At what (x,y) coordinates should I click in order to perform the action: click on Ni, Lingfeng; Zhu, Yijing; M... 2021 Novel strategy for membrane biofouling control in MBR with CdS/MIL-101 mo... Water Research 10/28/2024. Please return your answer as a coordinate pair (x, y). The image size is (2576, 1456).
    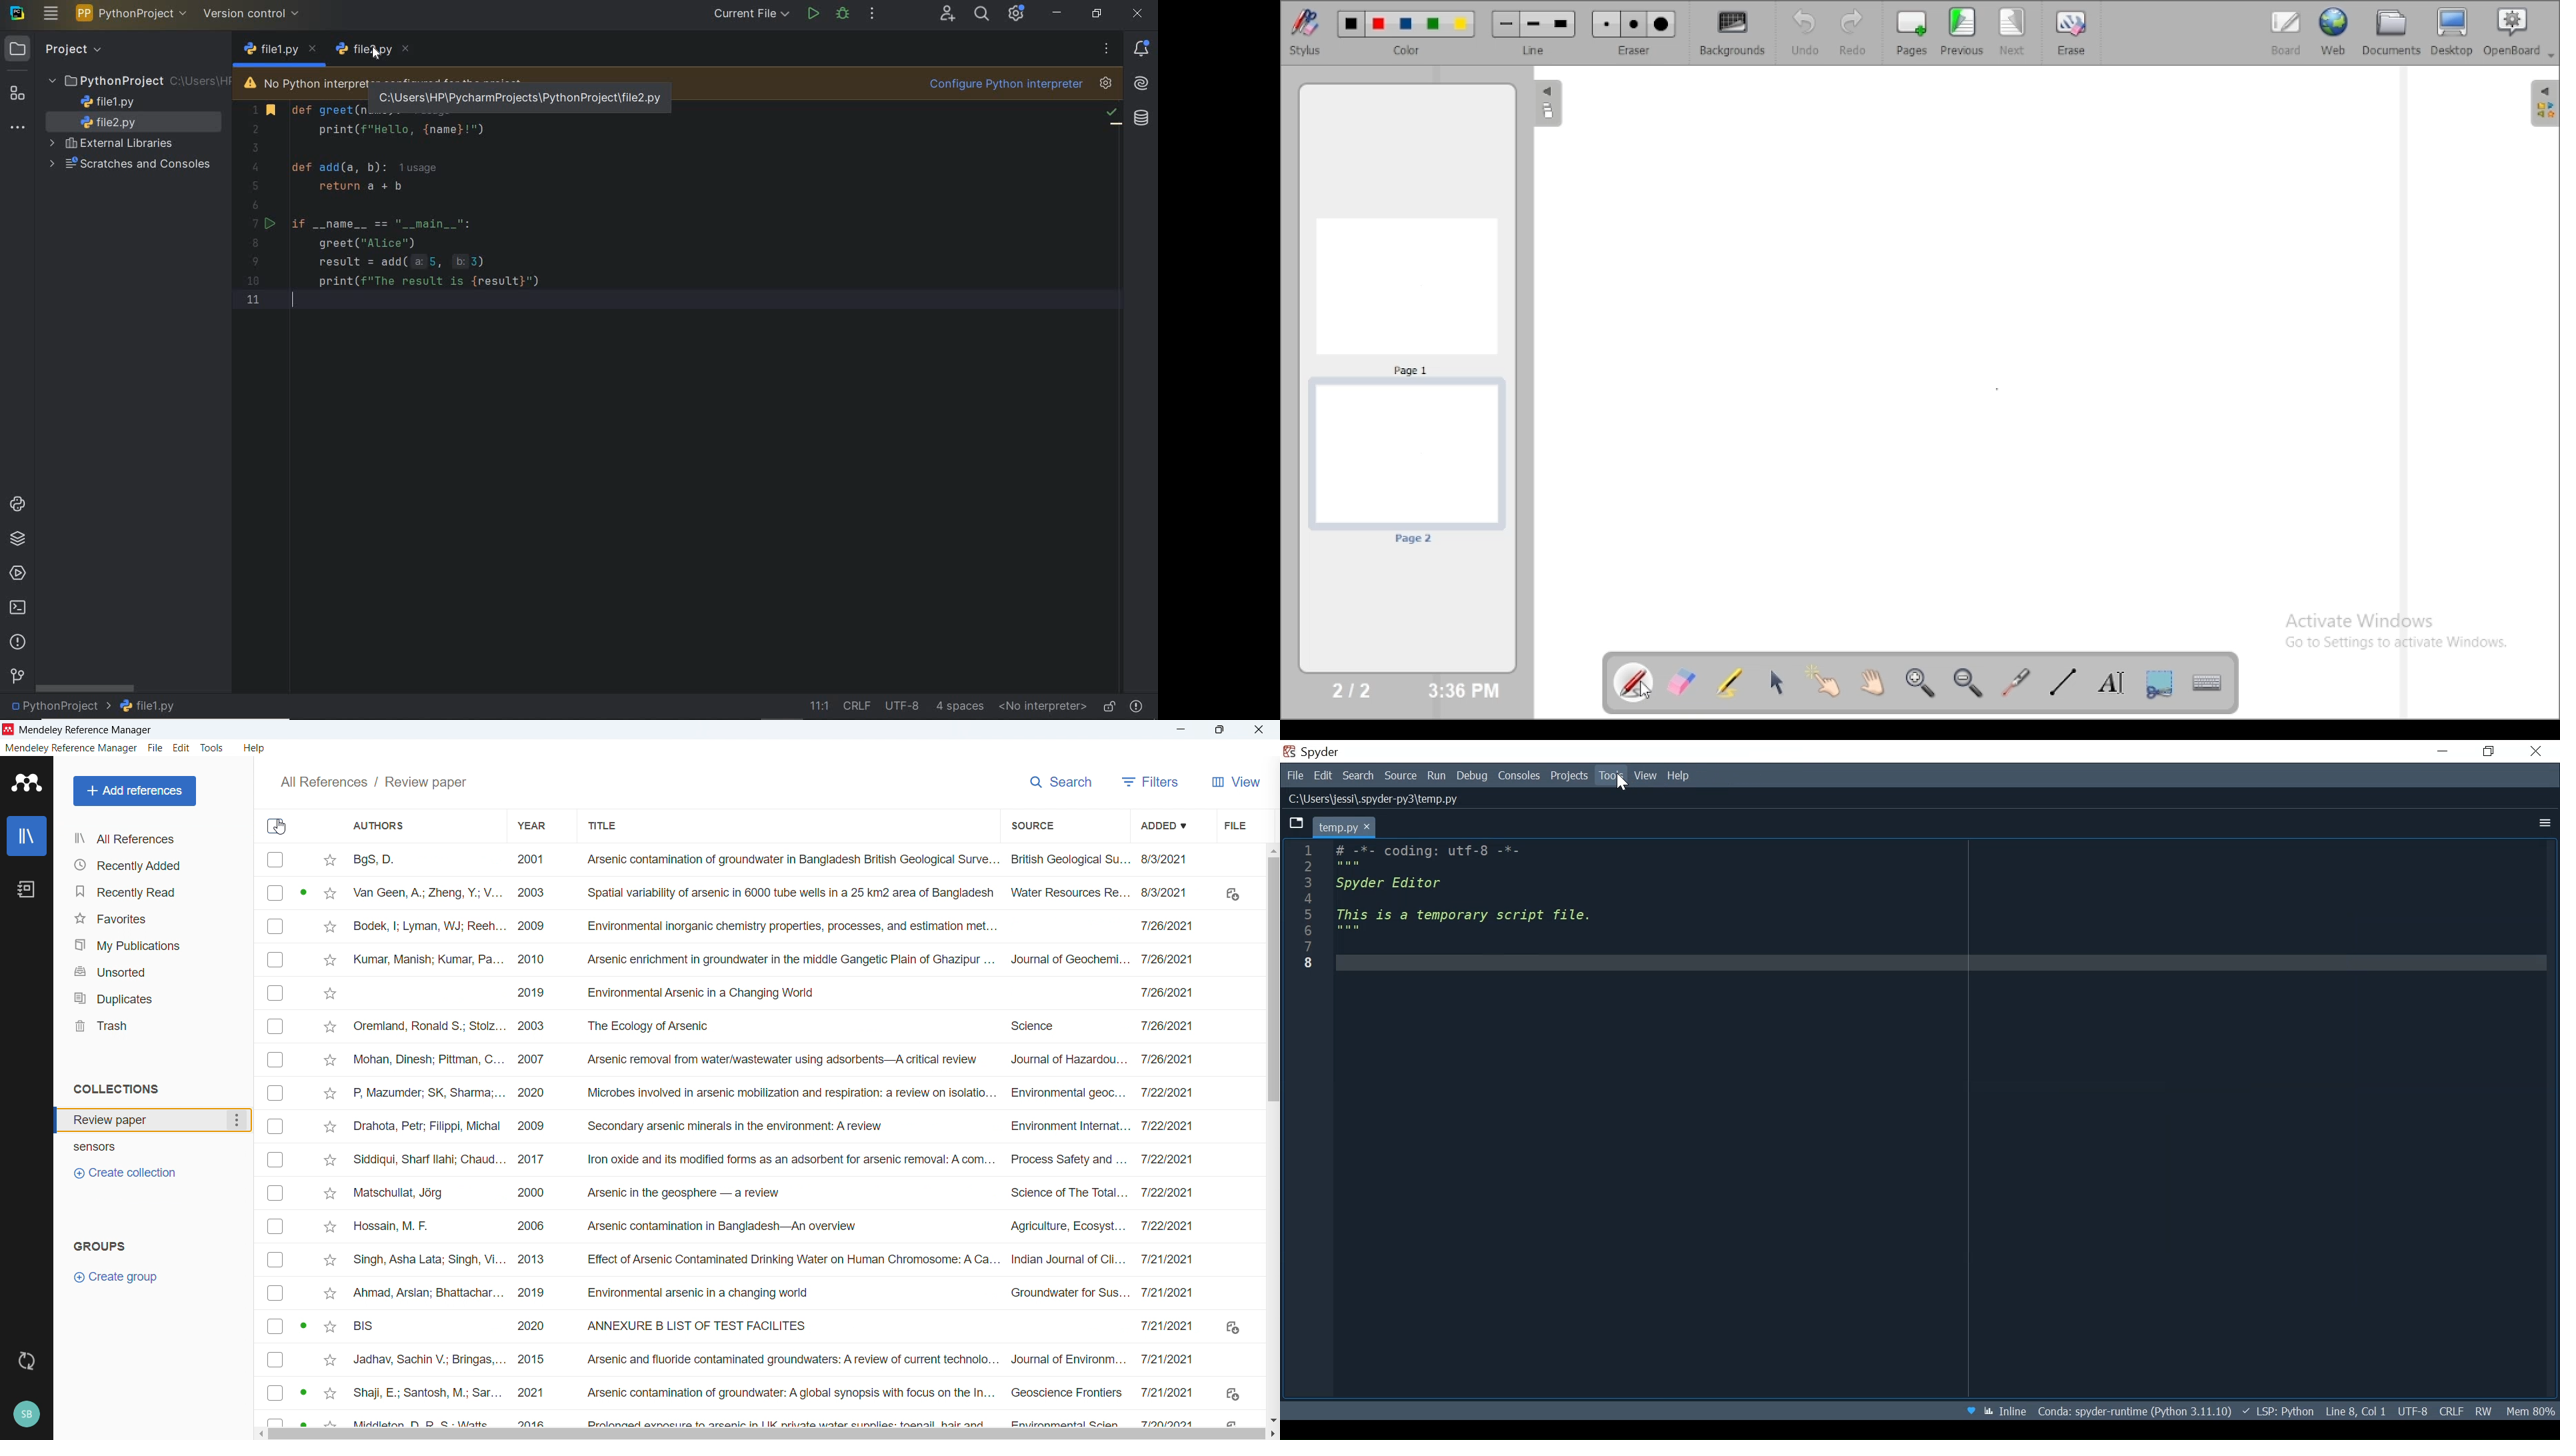
    Looking at the image, I should click on (778, 993).